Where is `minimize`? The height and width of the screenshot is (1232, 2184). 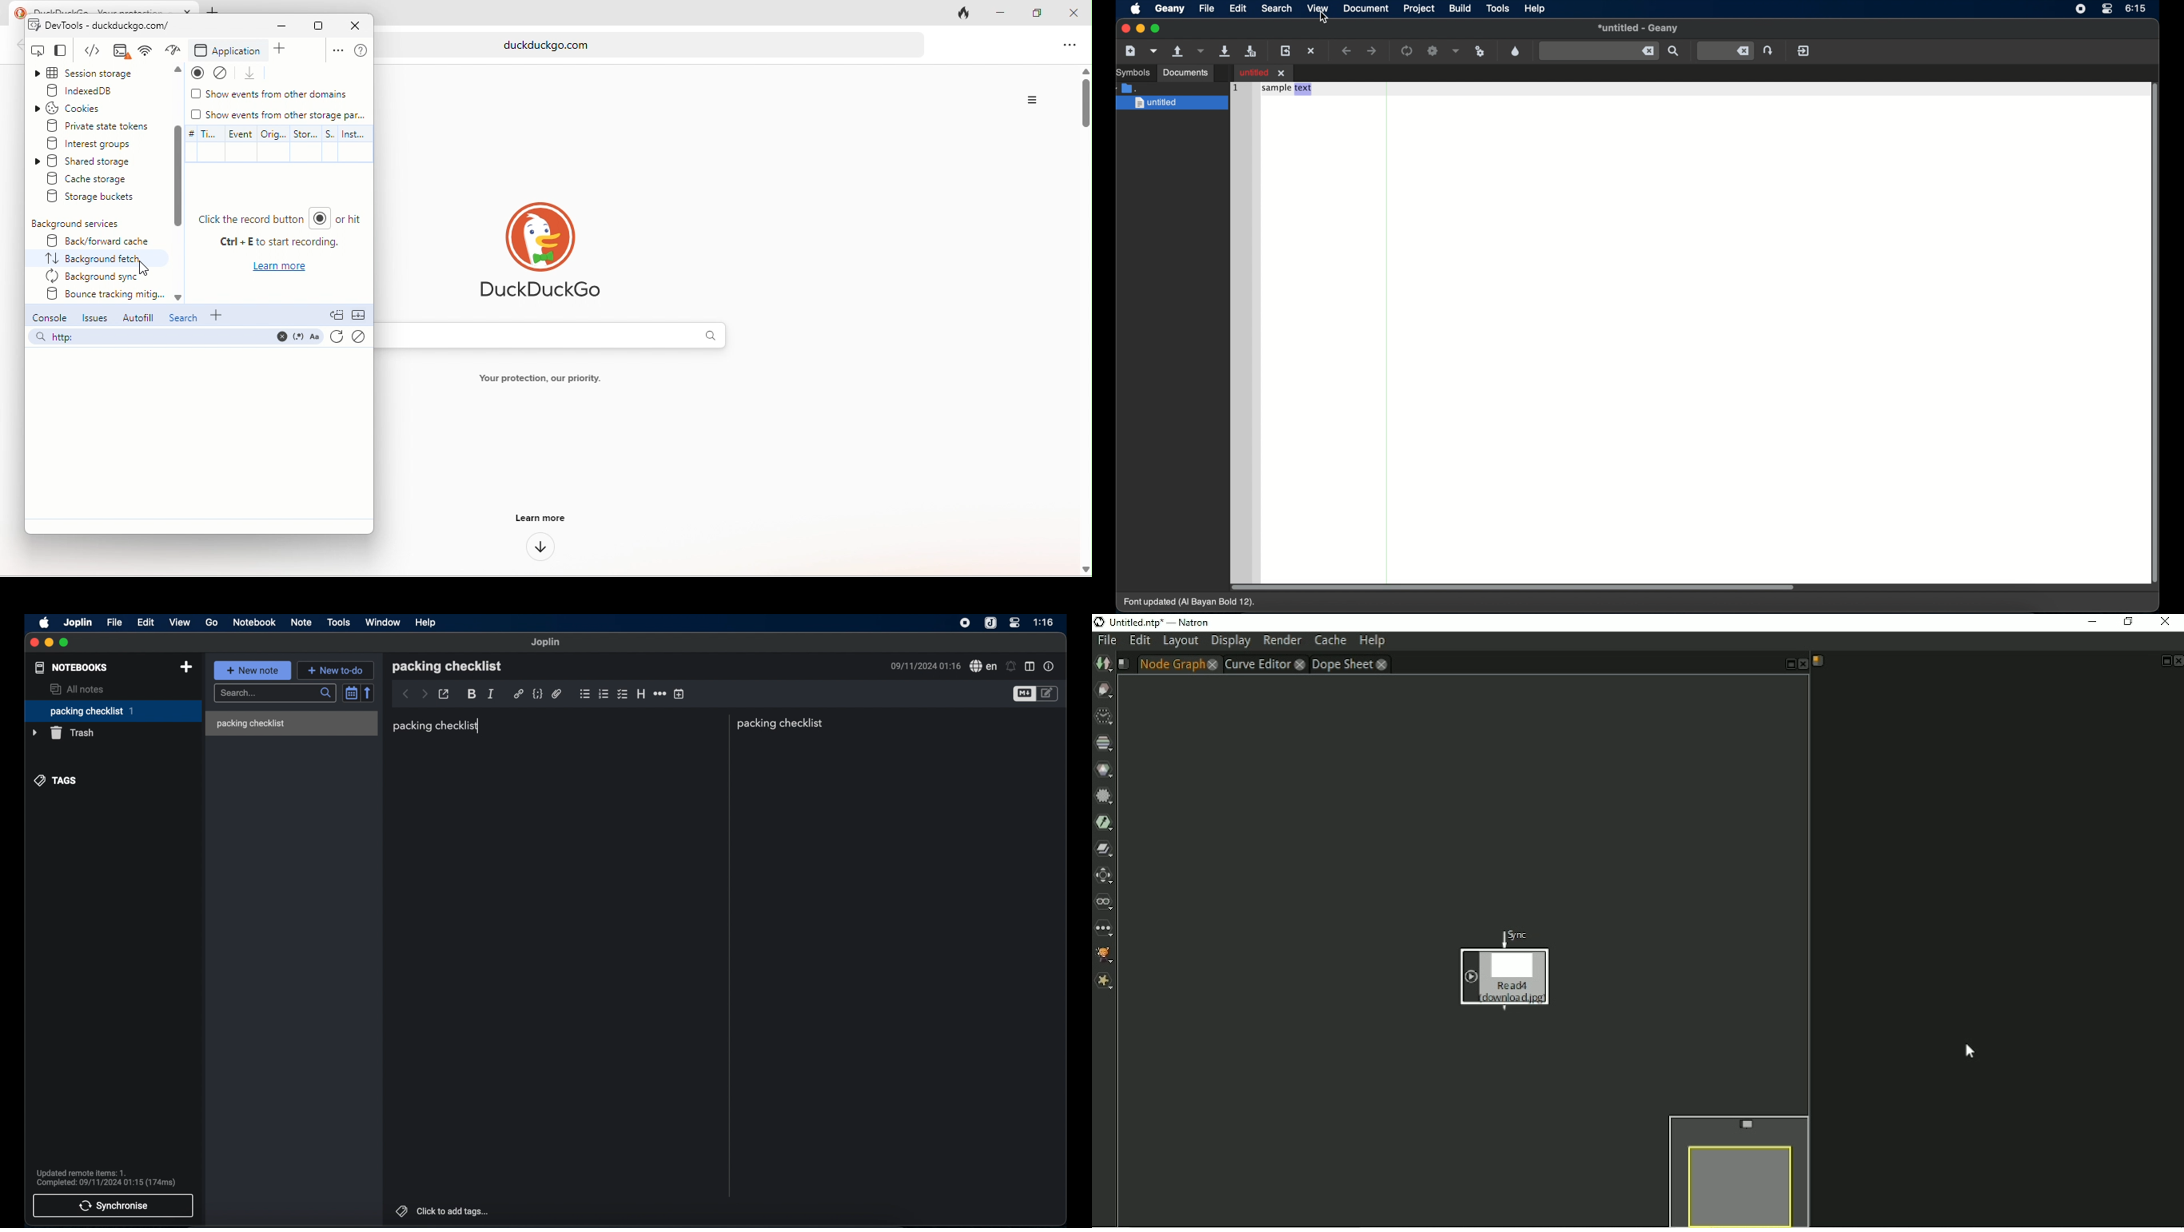 minimize is located at coordinates (276, 27).